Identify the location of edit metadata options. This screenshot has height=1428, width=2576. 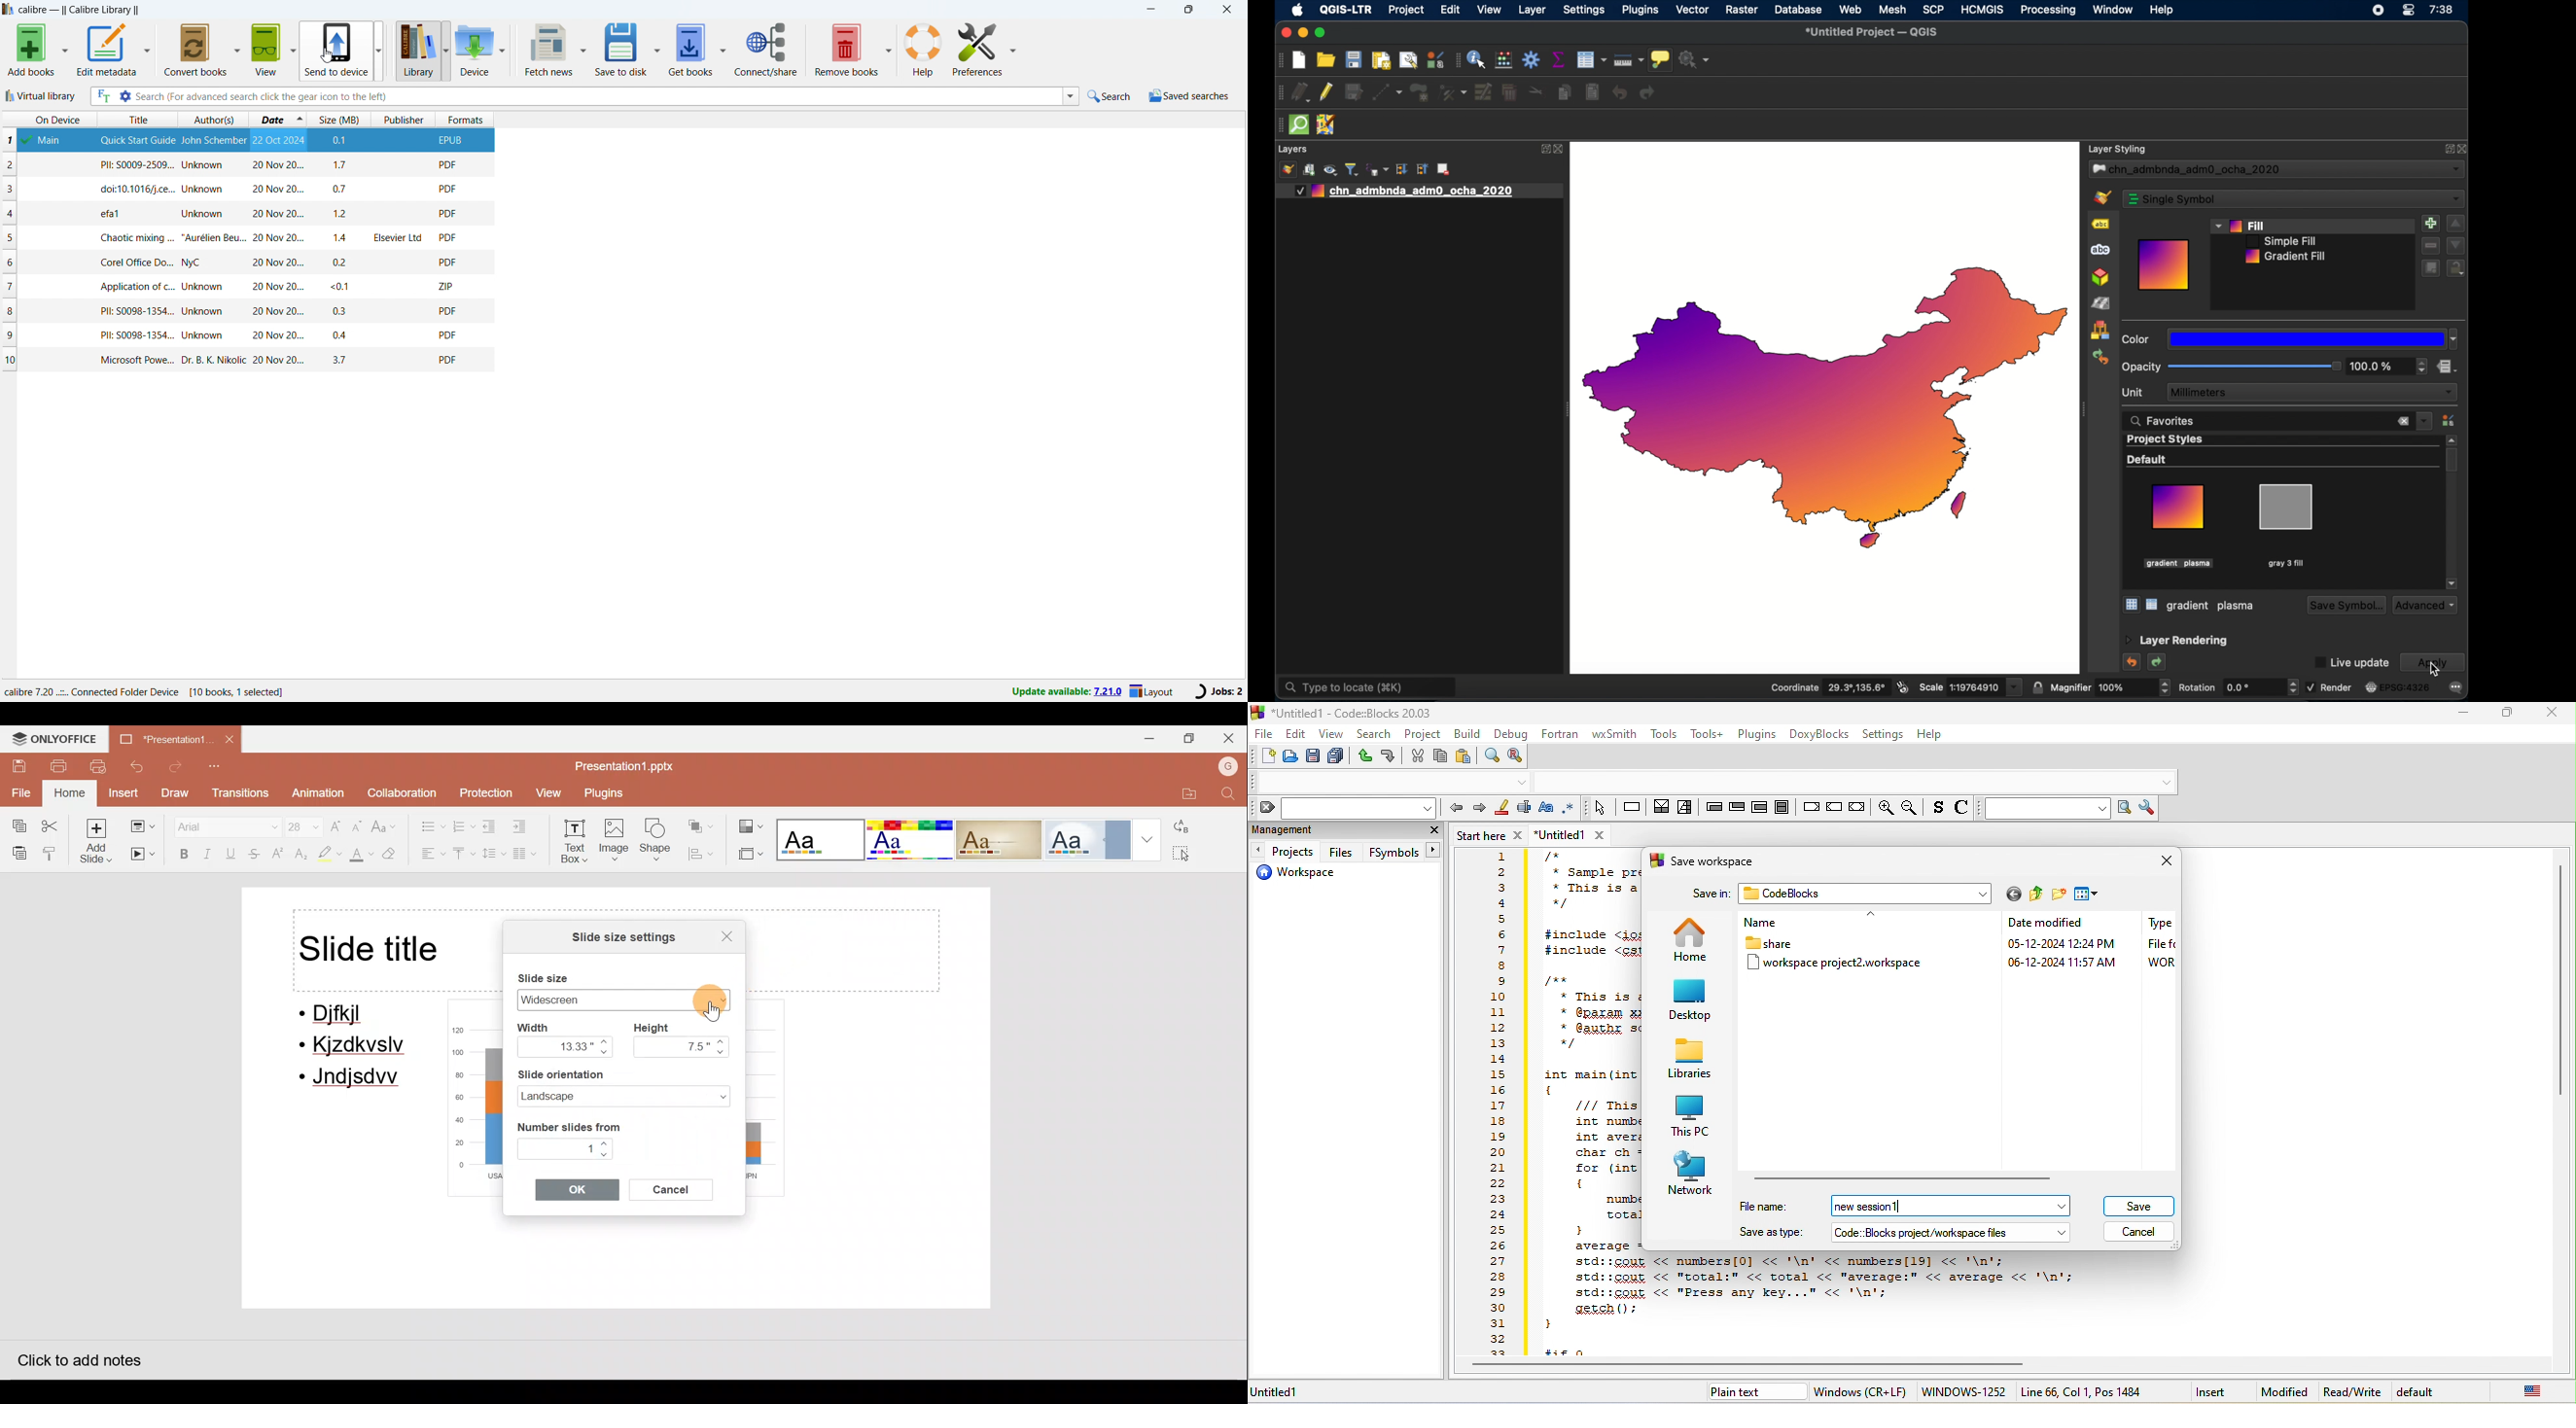
(148, 49).